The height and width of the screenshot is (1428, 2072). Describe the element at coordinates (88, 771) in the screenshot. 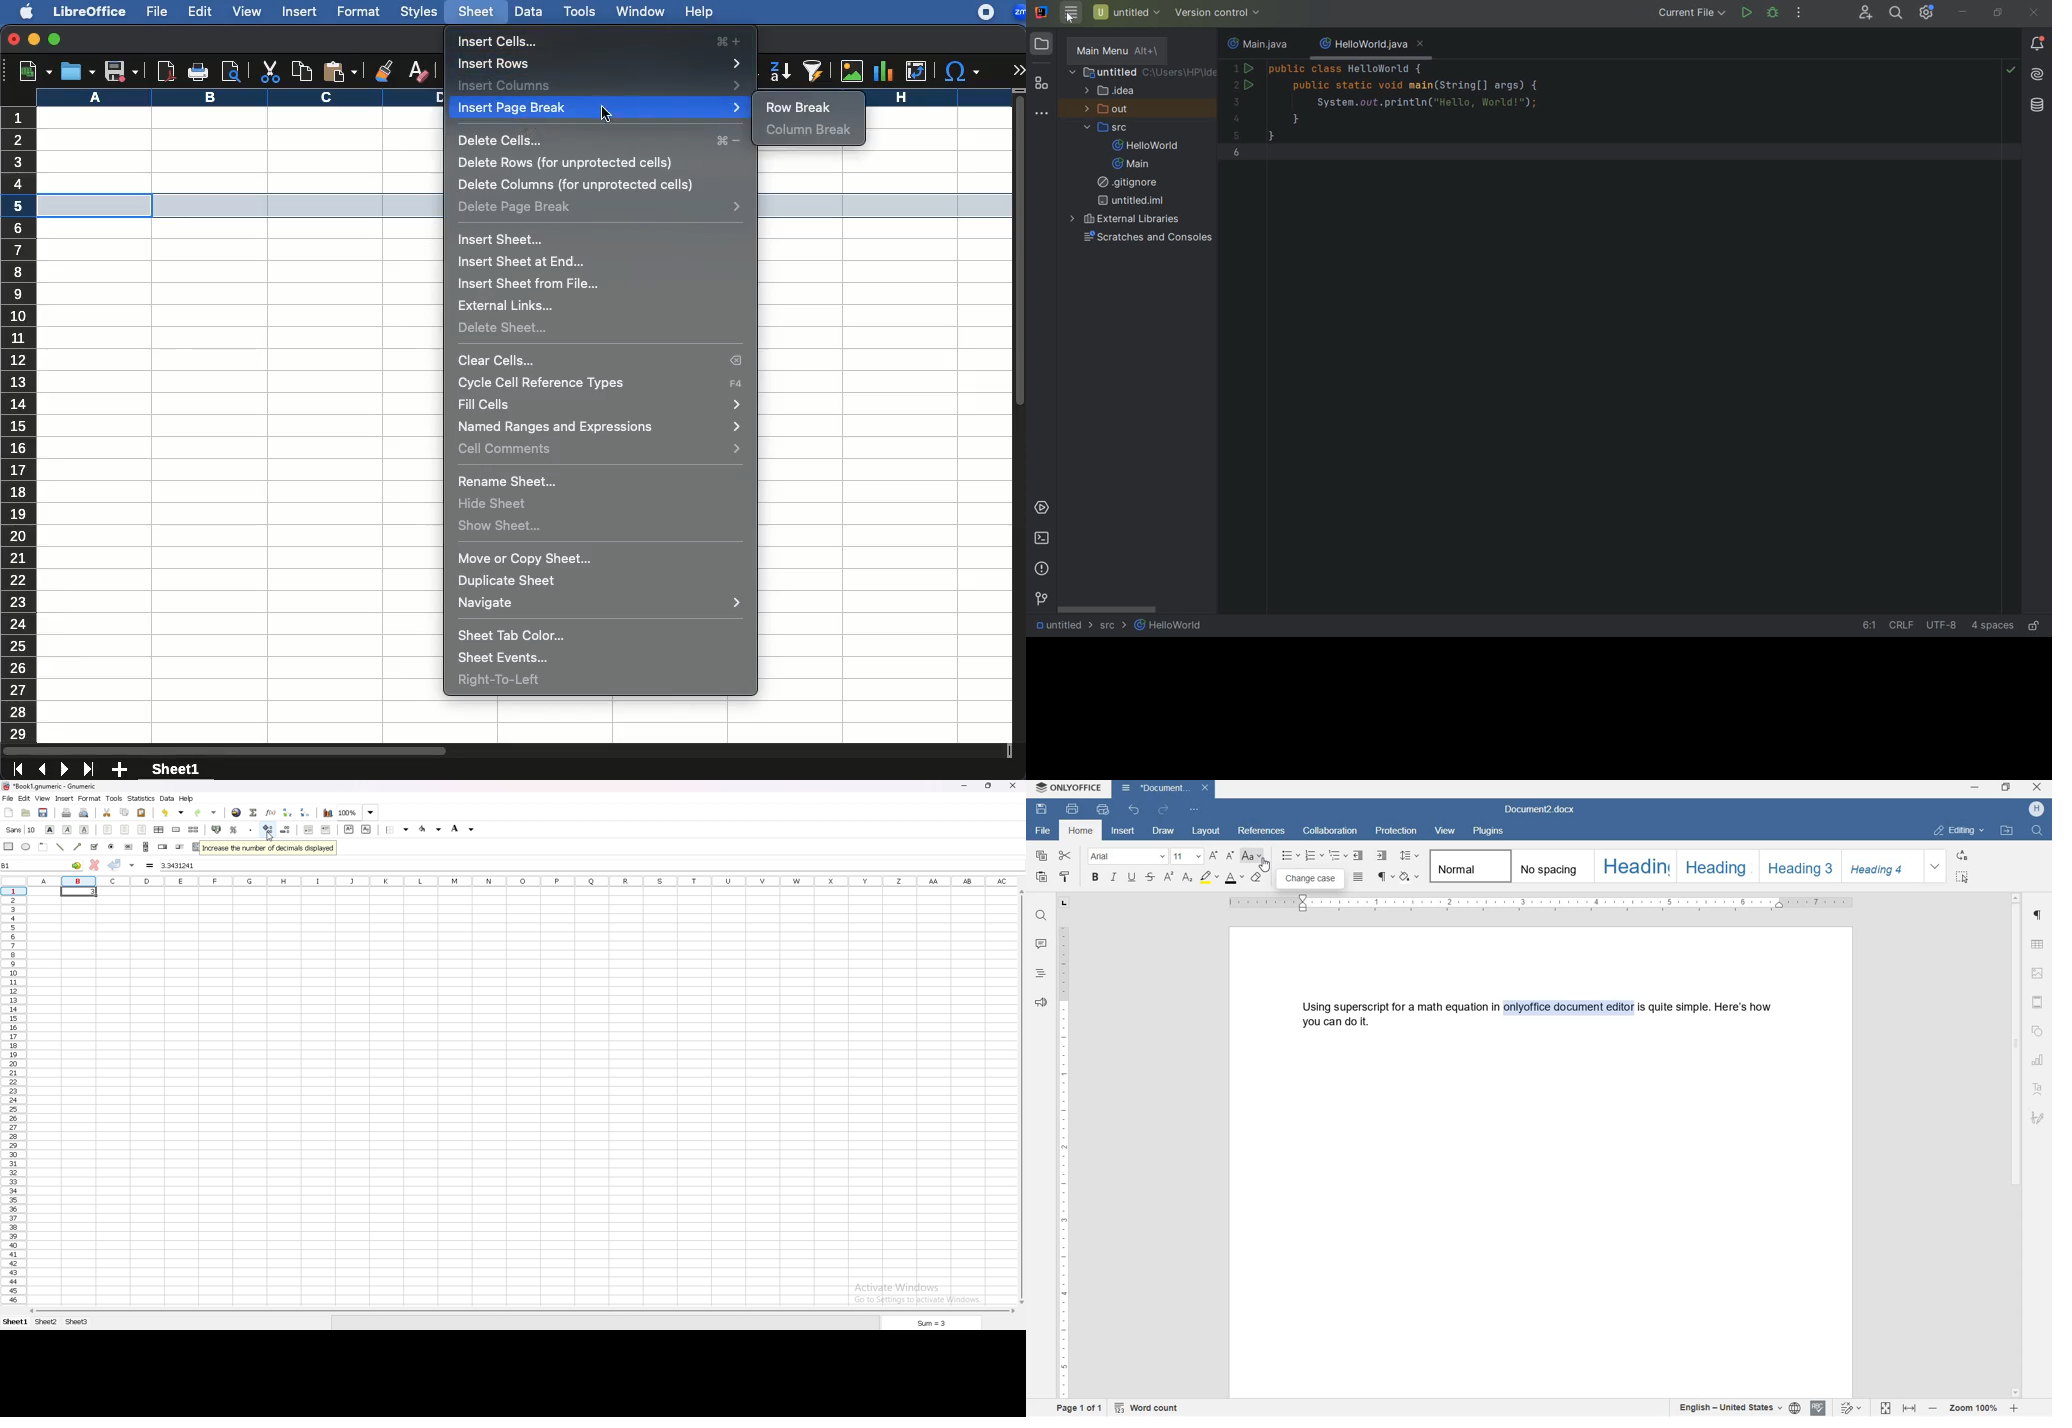

I see `last sheet` at that location.